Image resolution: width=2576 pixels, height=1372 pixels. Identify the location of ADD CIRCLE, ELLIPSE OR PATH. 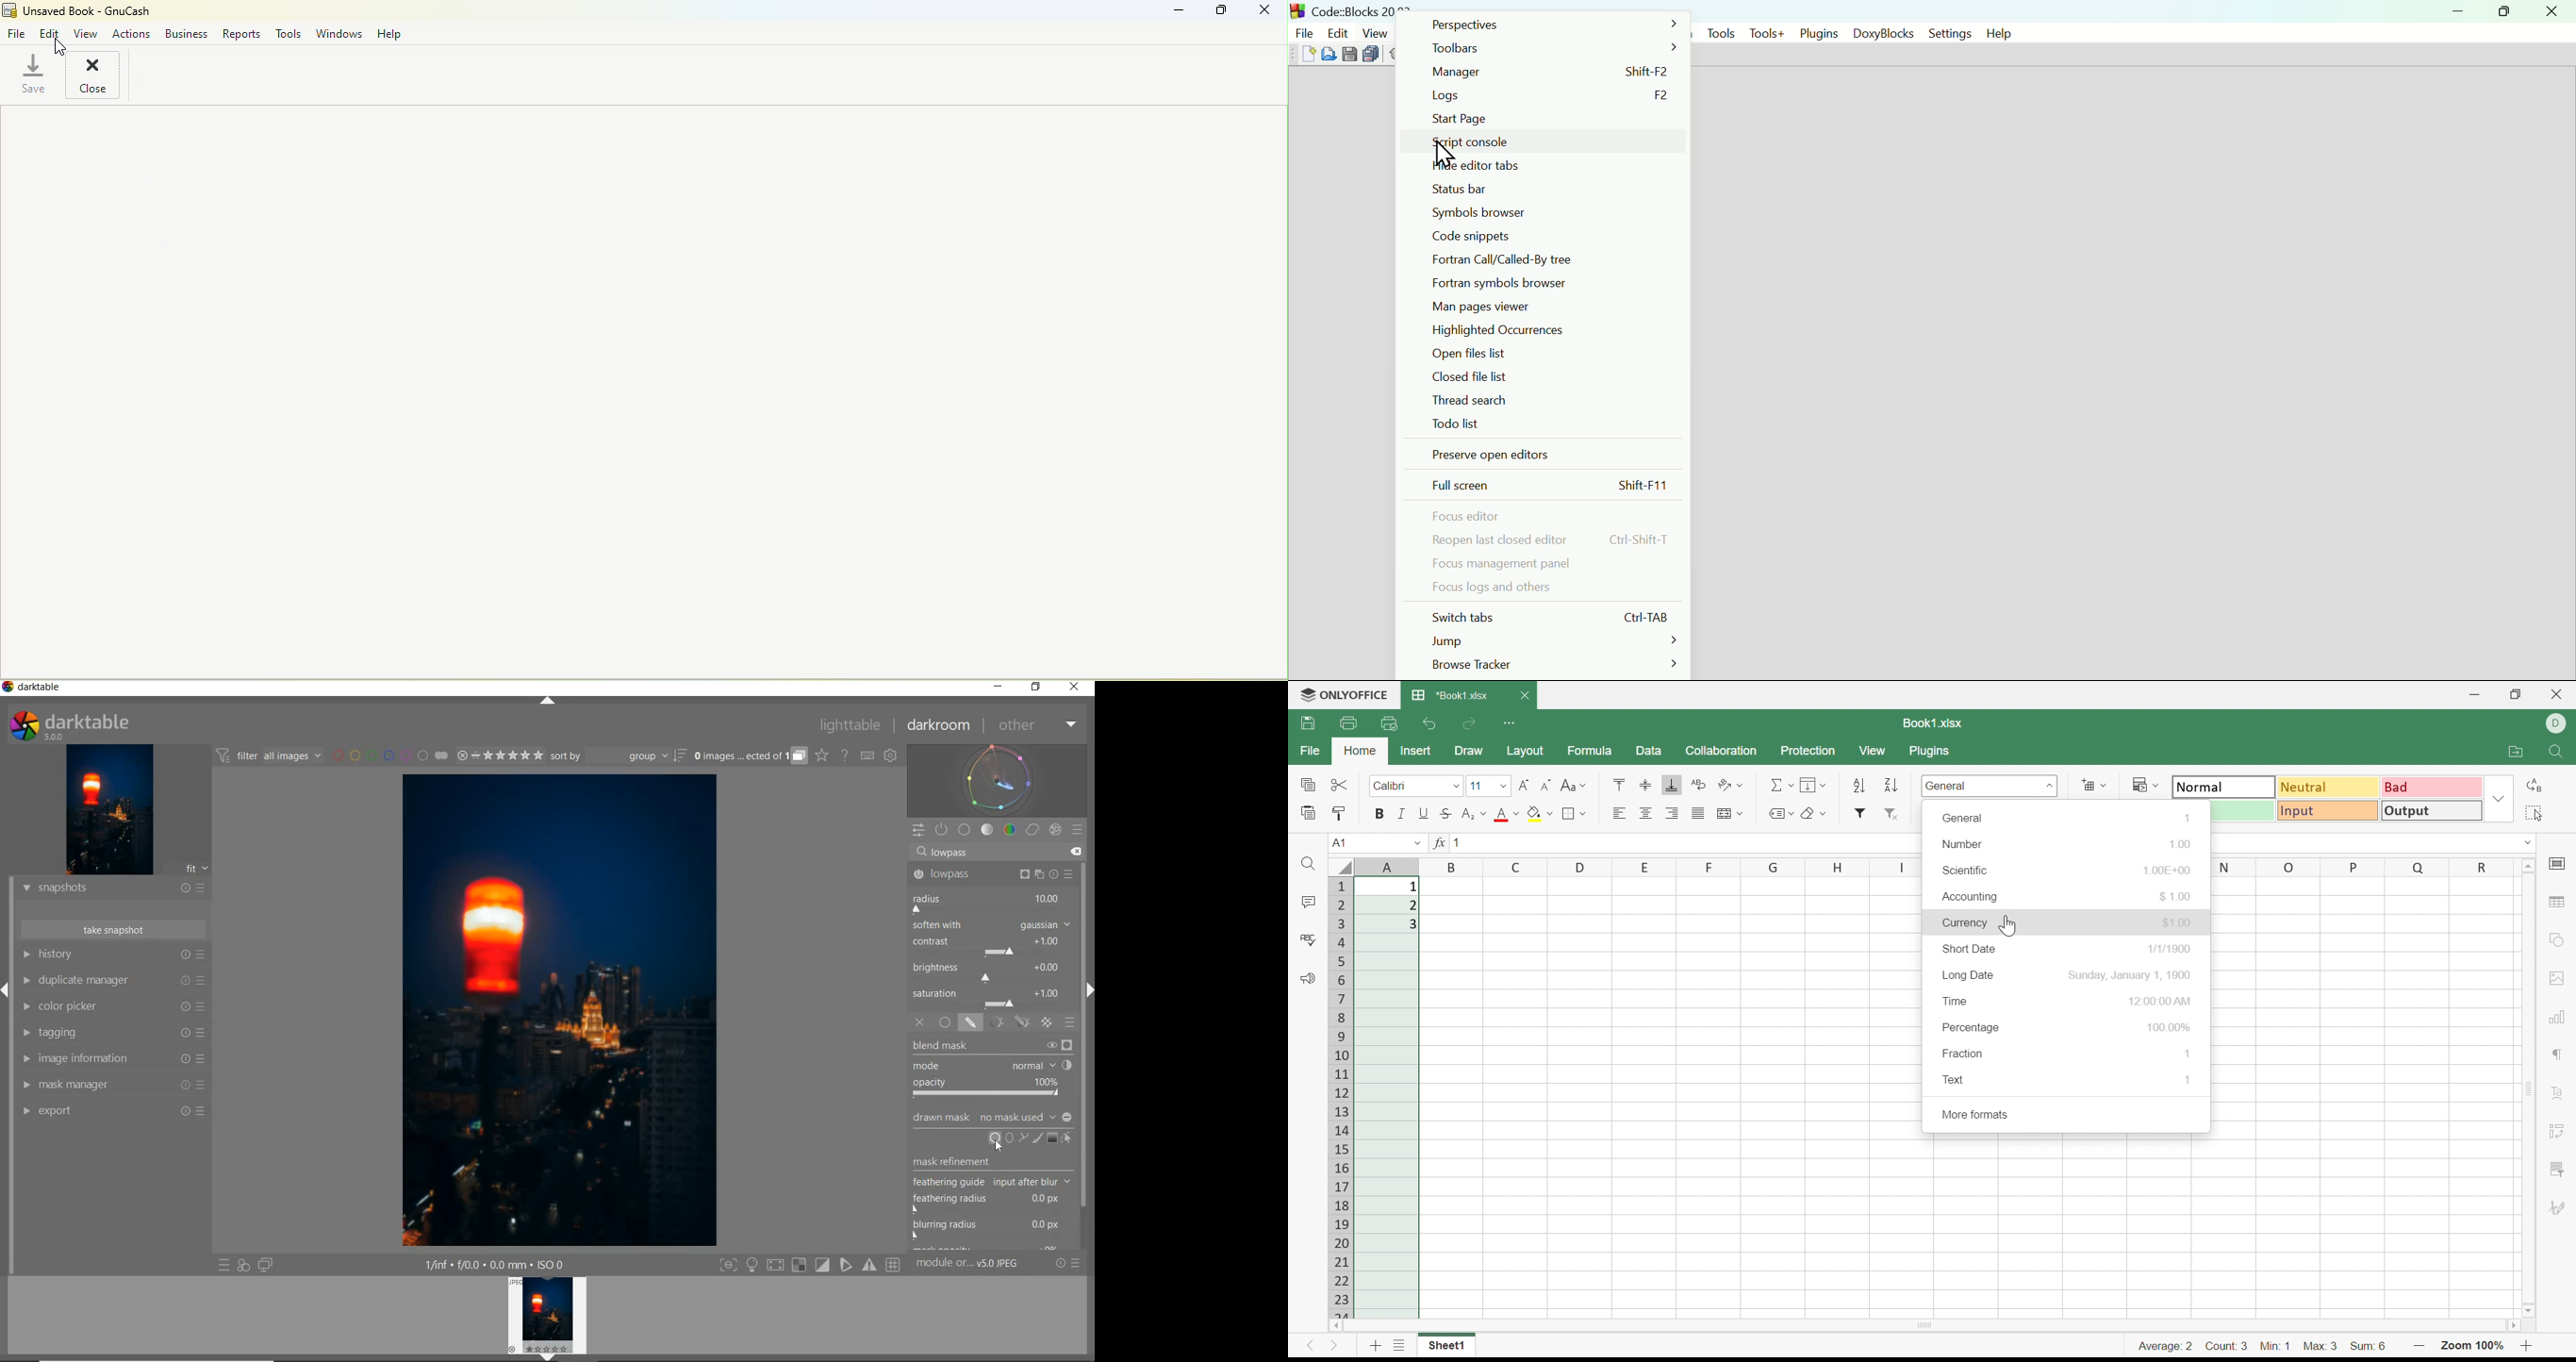
(1007, 1137).